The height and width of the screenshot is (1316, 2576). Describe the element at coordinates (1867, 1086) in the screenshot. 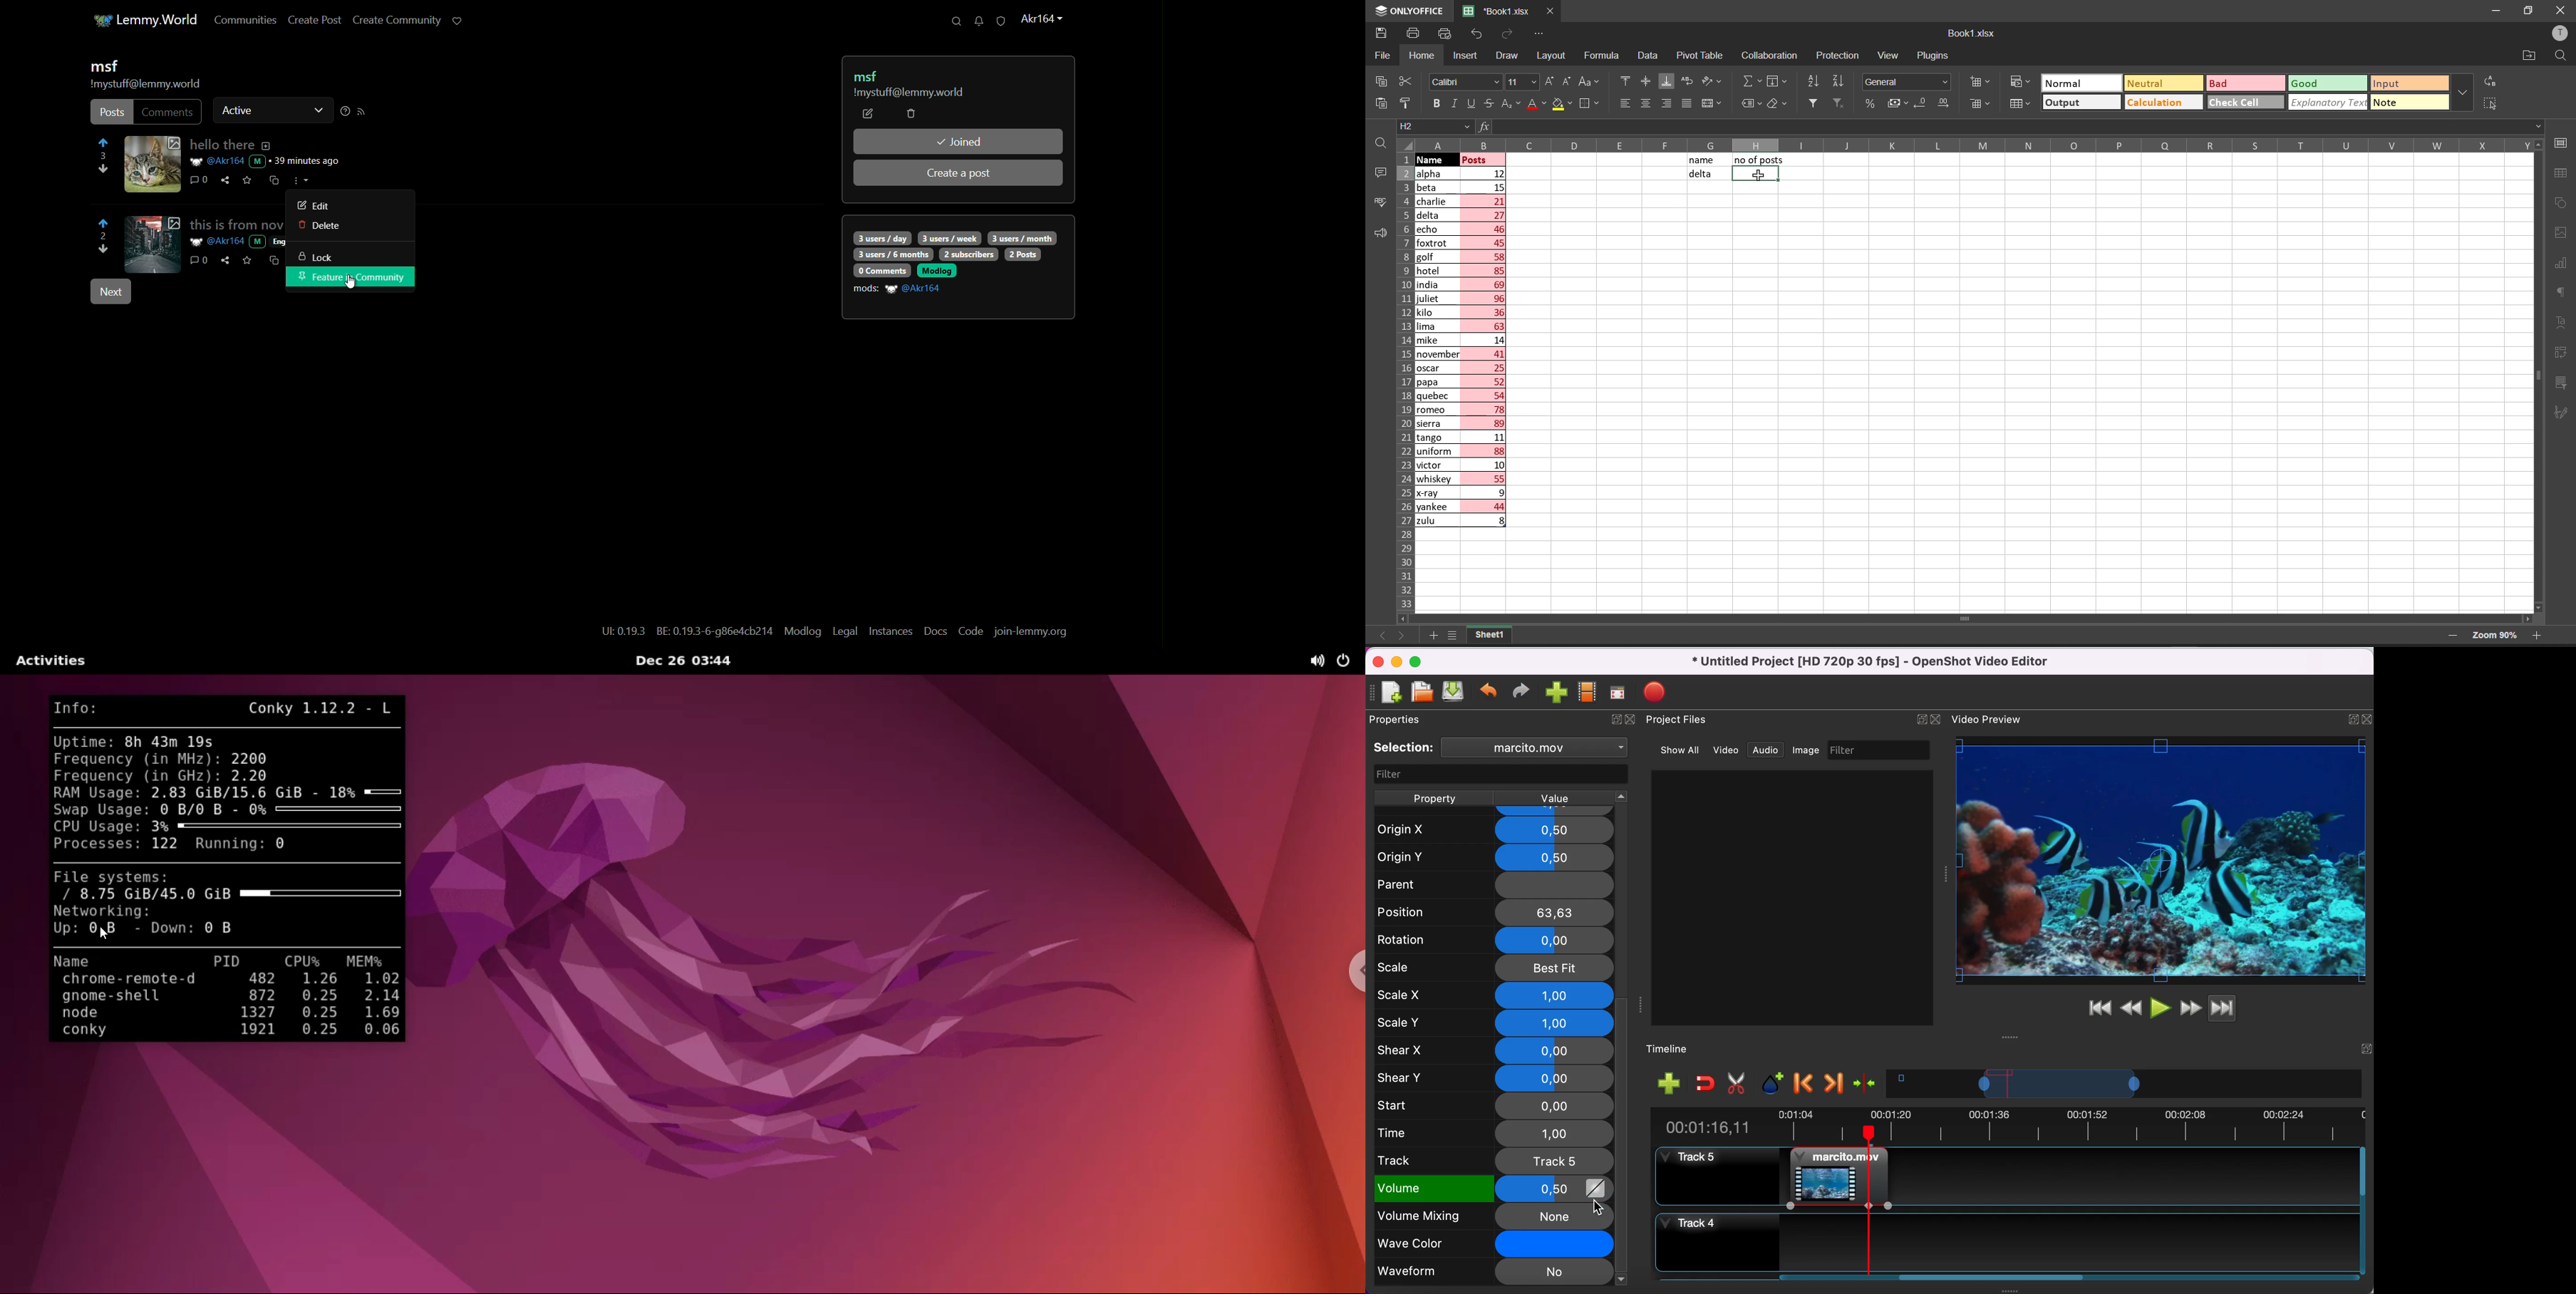

I see `center the timeline` at that location.